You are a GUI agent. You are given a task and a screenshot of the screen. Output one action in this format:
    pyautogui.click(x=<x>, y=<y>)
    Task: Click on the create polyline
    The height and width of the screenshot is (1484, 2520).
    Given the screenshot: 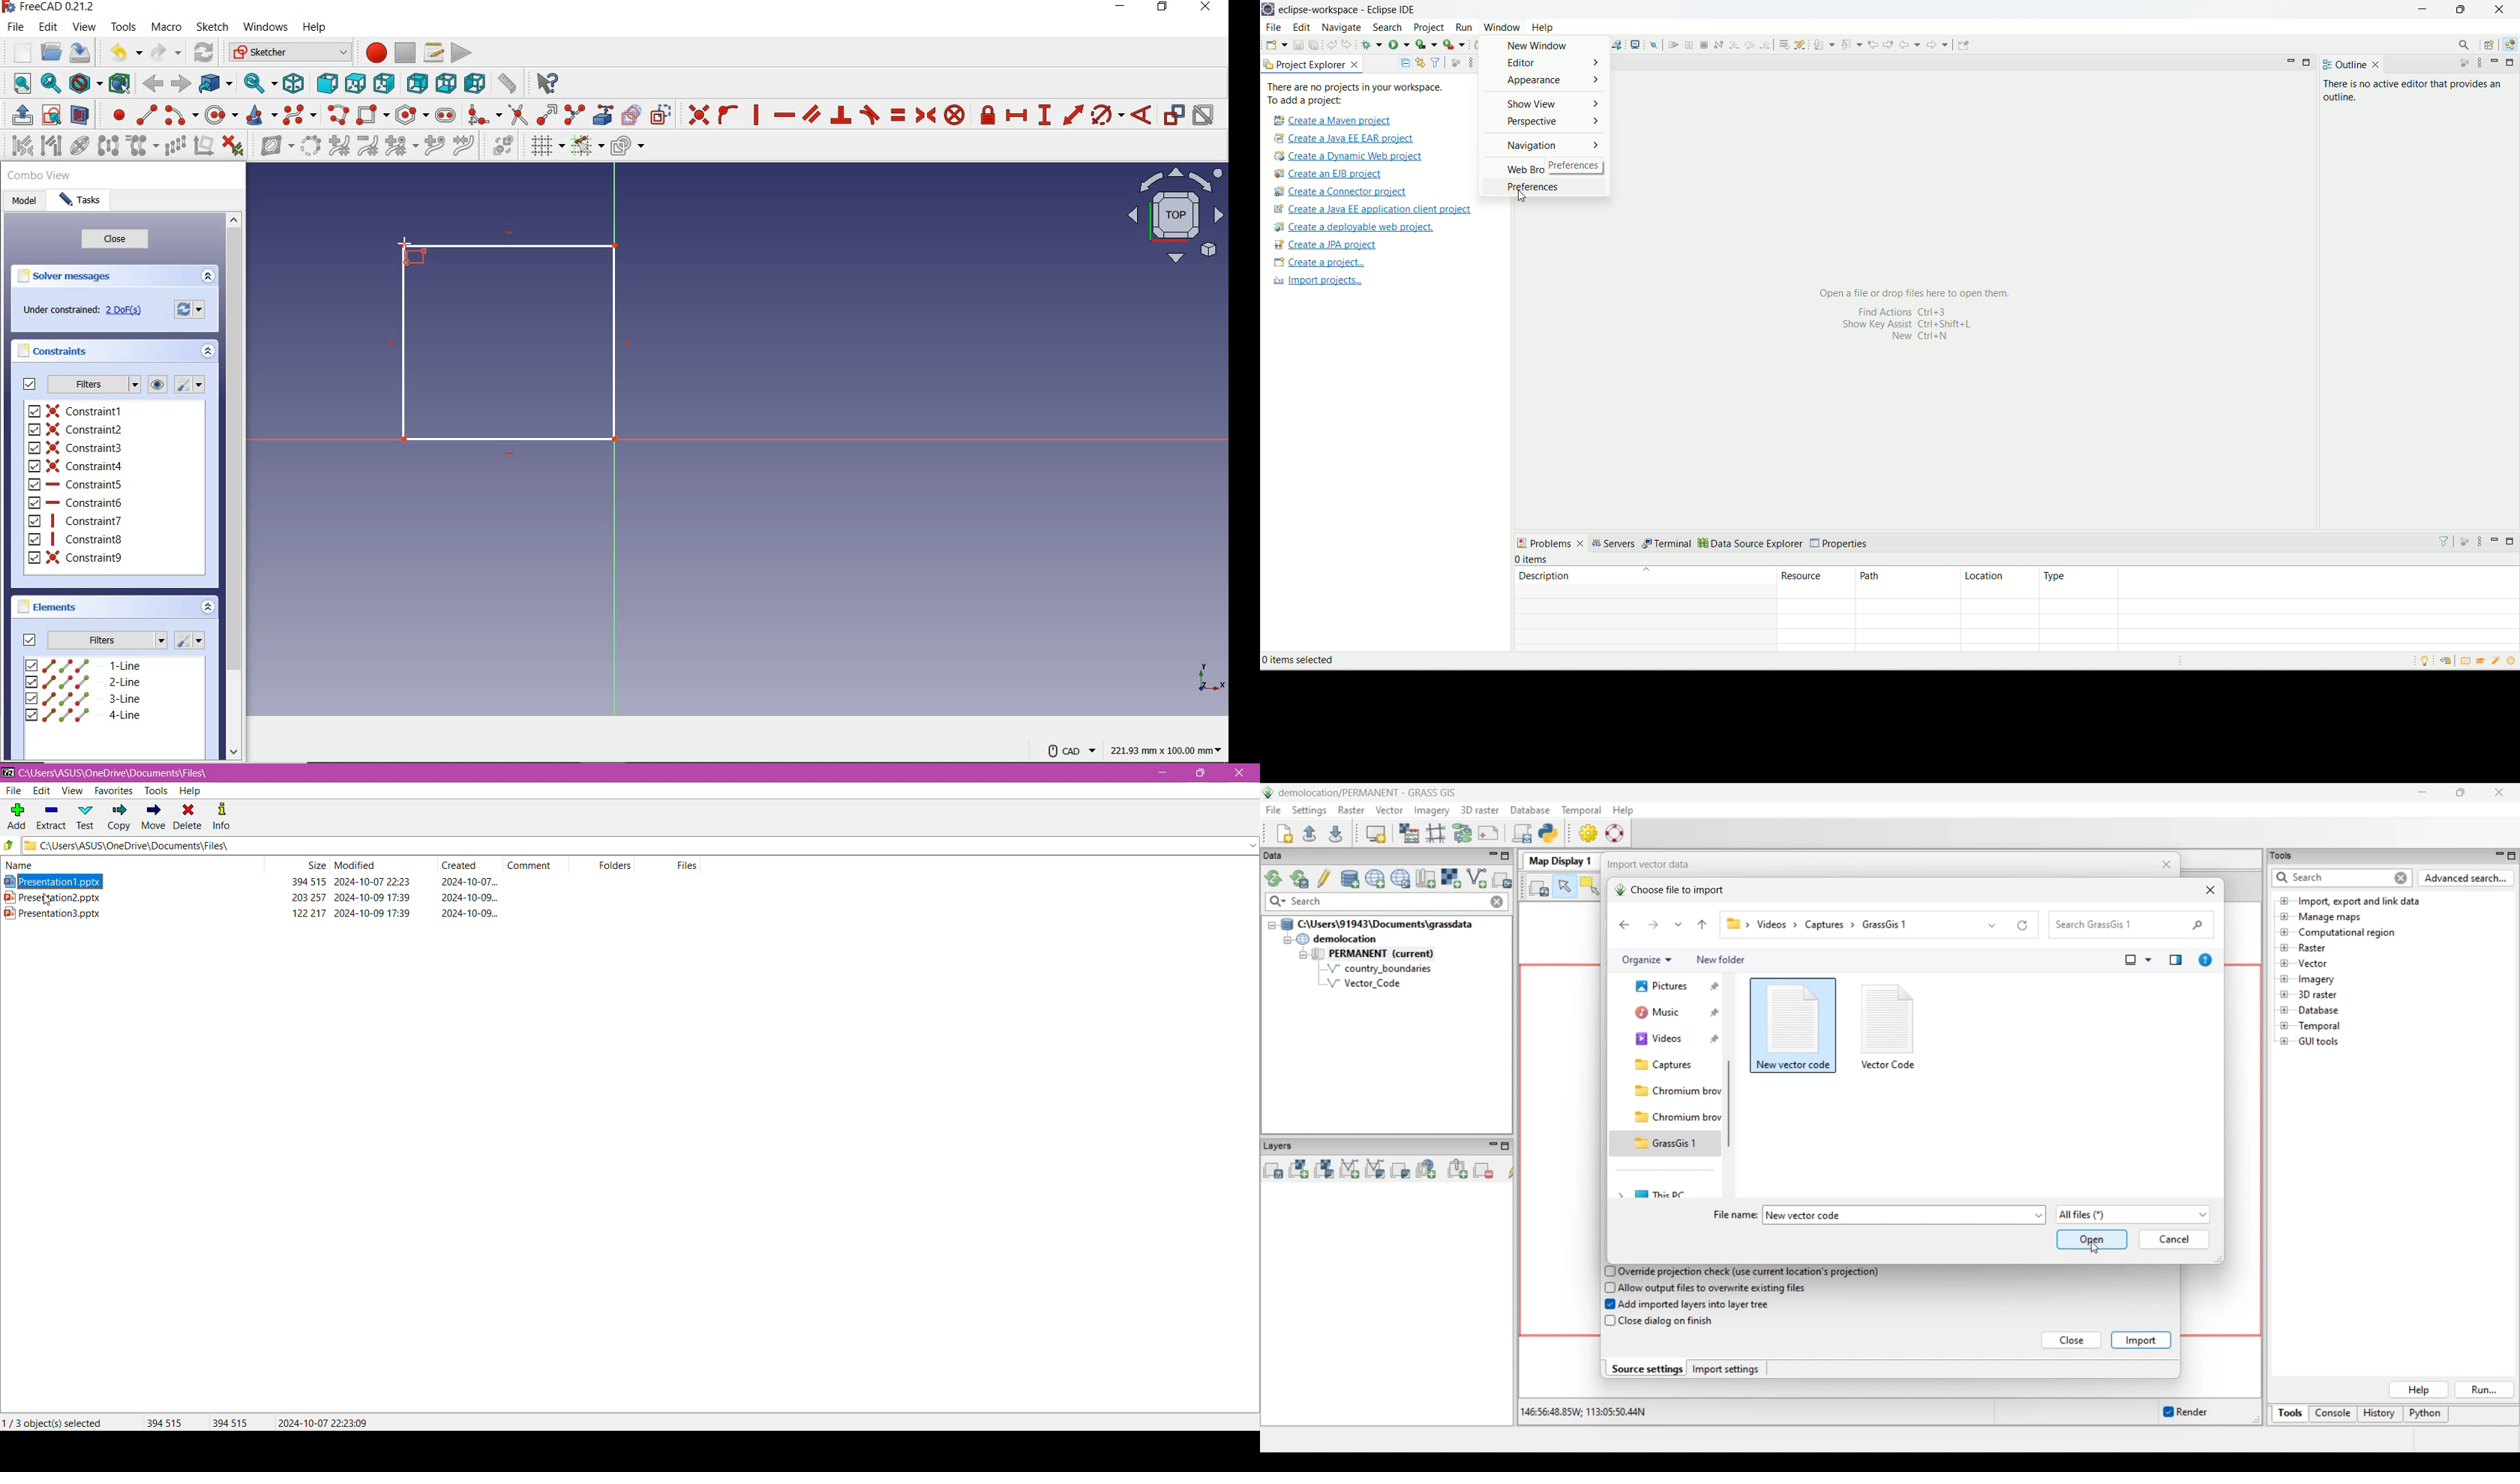 What is the action you would take?
    pyautogui.click(x=339, y=116)
    